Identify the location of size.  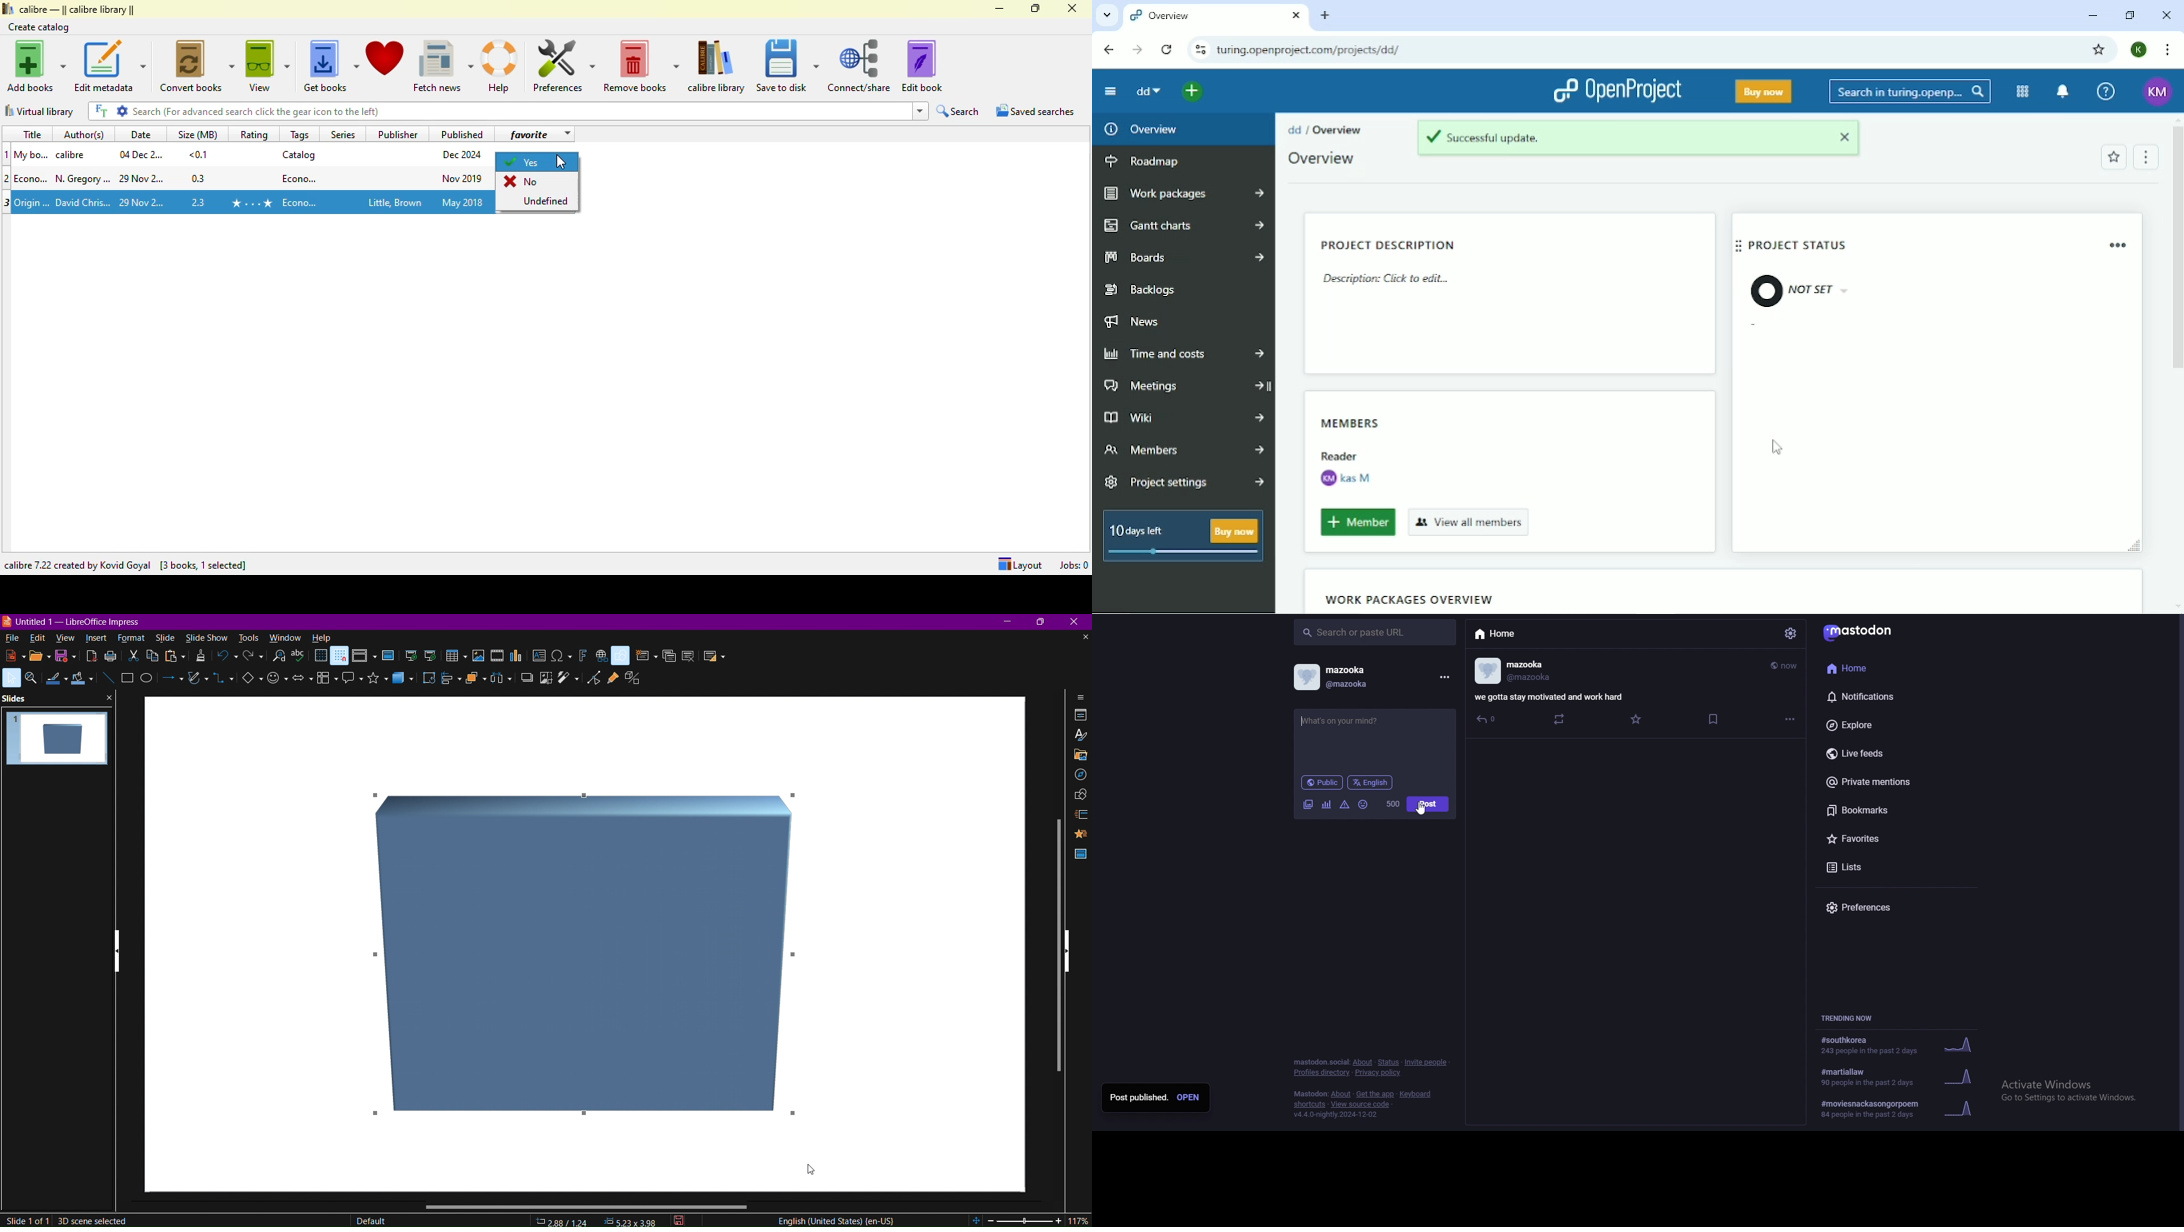
(198, 154).